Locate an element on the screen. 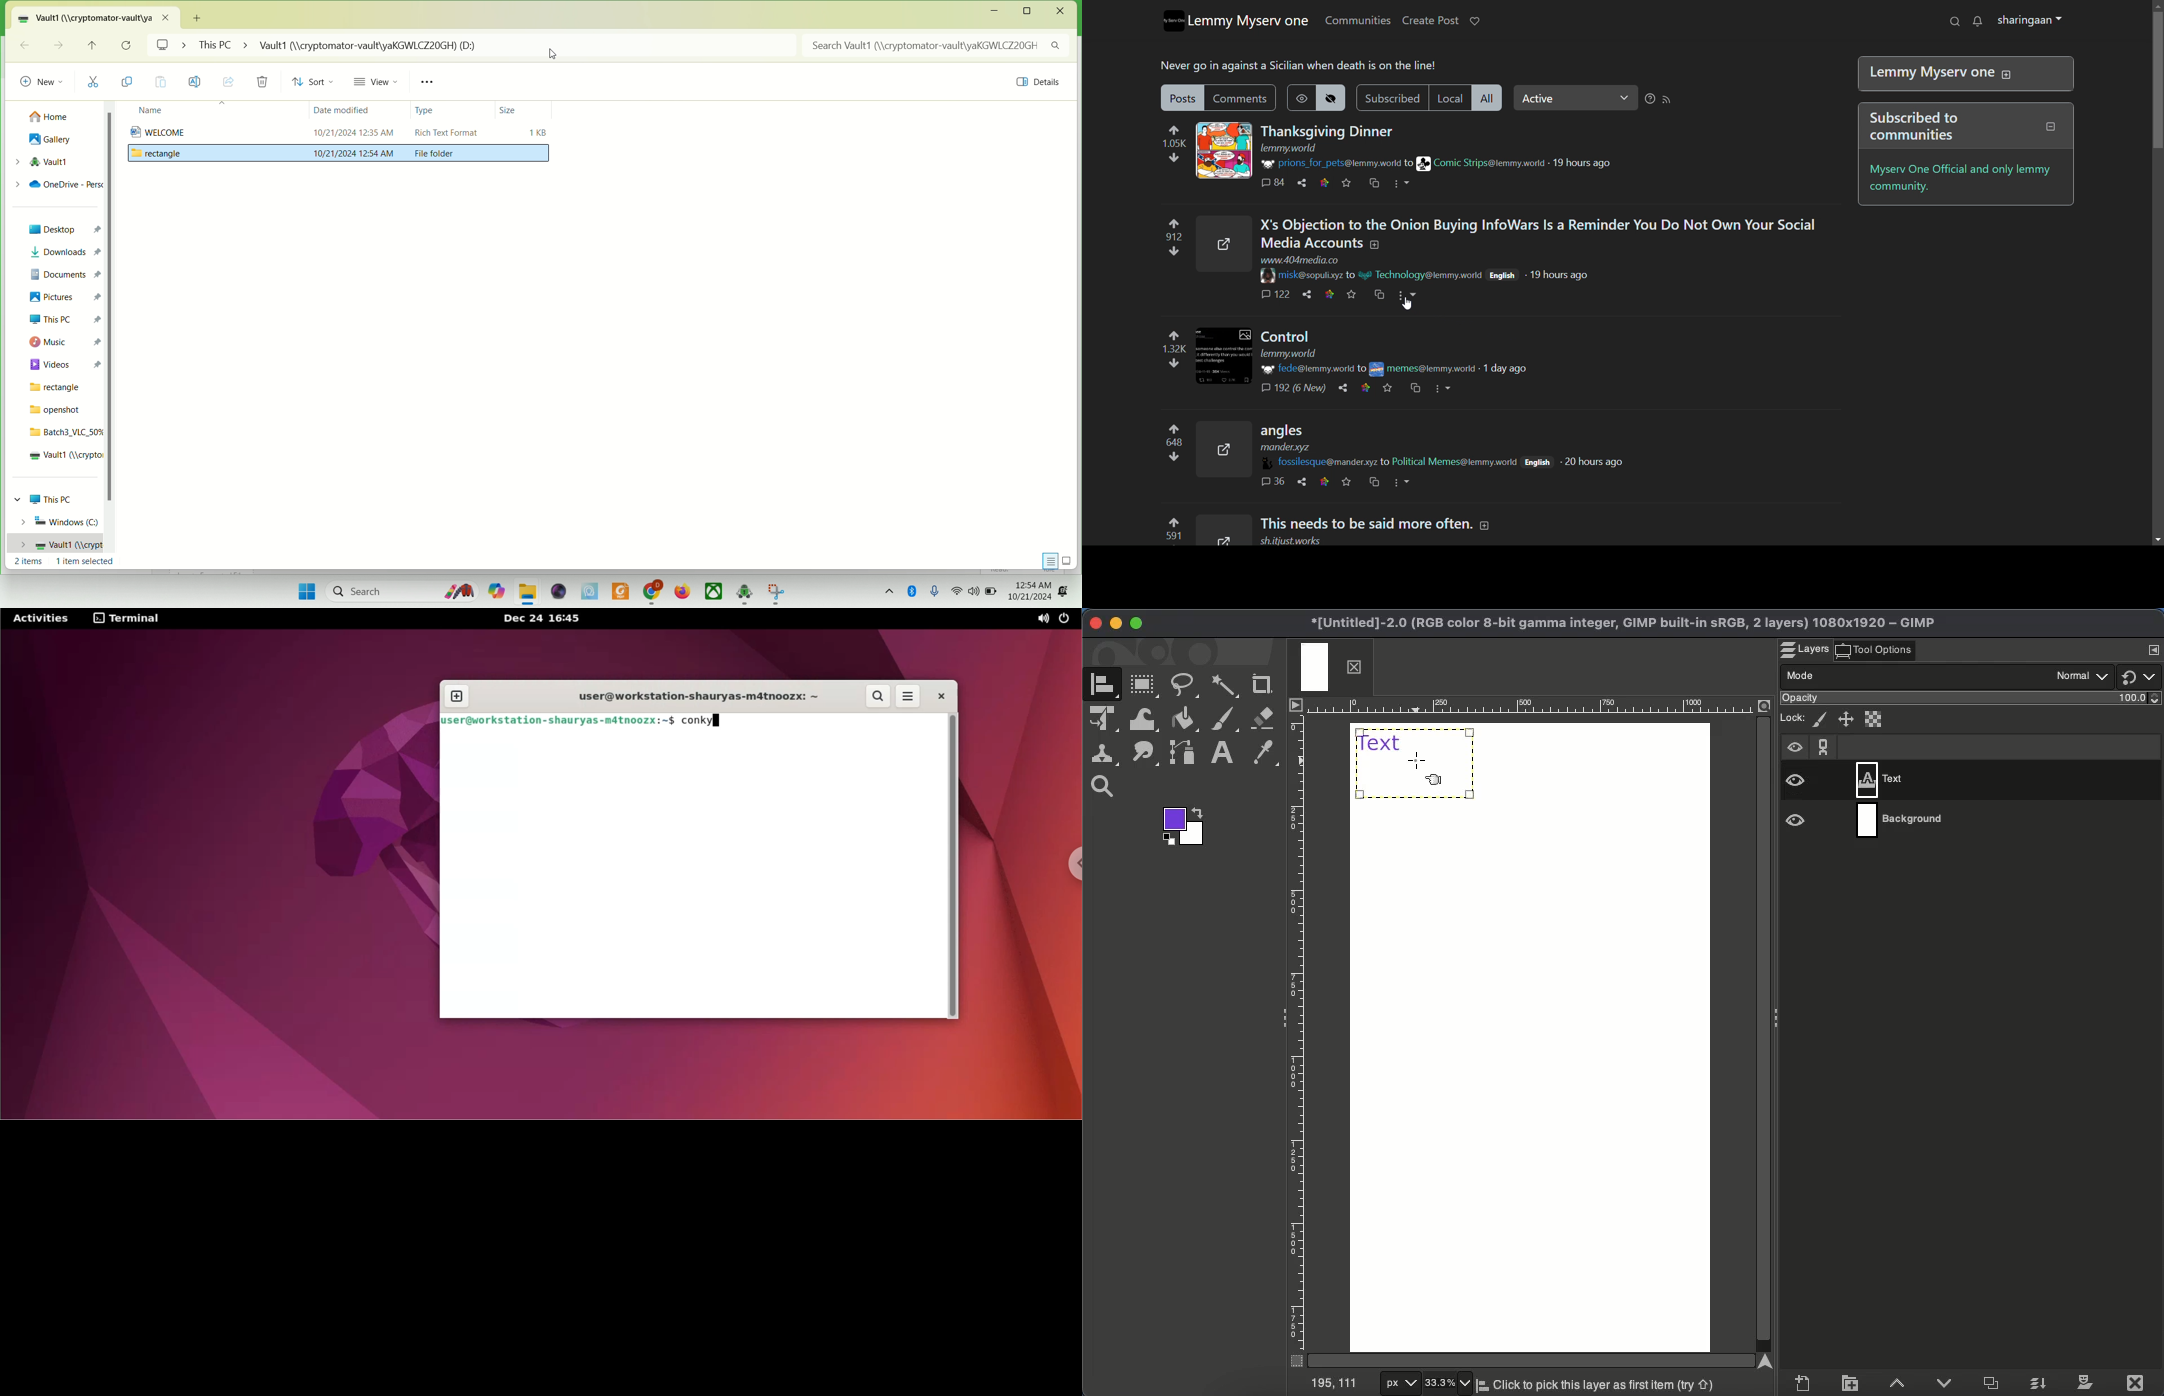  options is located at coordinates (1402, 184).